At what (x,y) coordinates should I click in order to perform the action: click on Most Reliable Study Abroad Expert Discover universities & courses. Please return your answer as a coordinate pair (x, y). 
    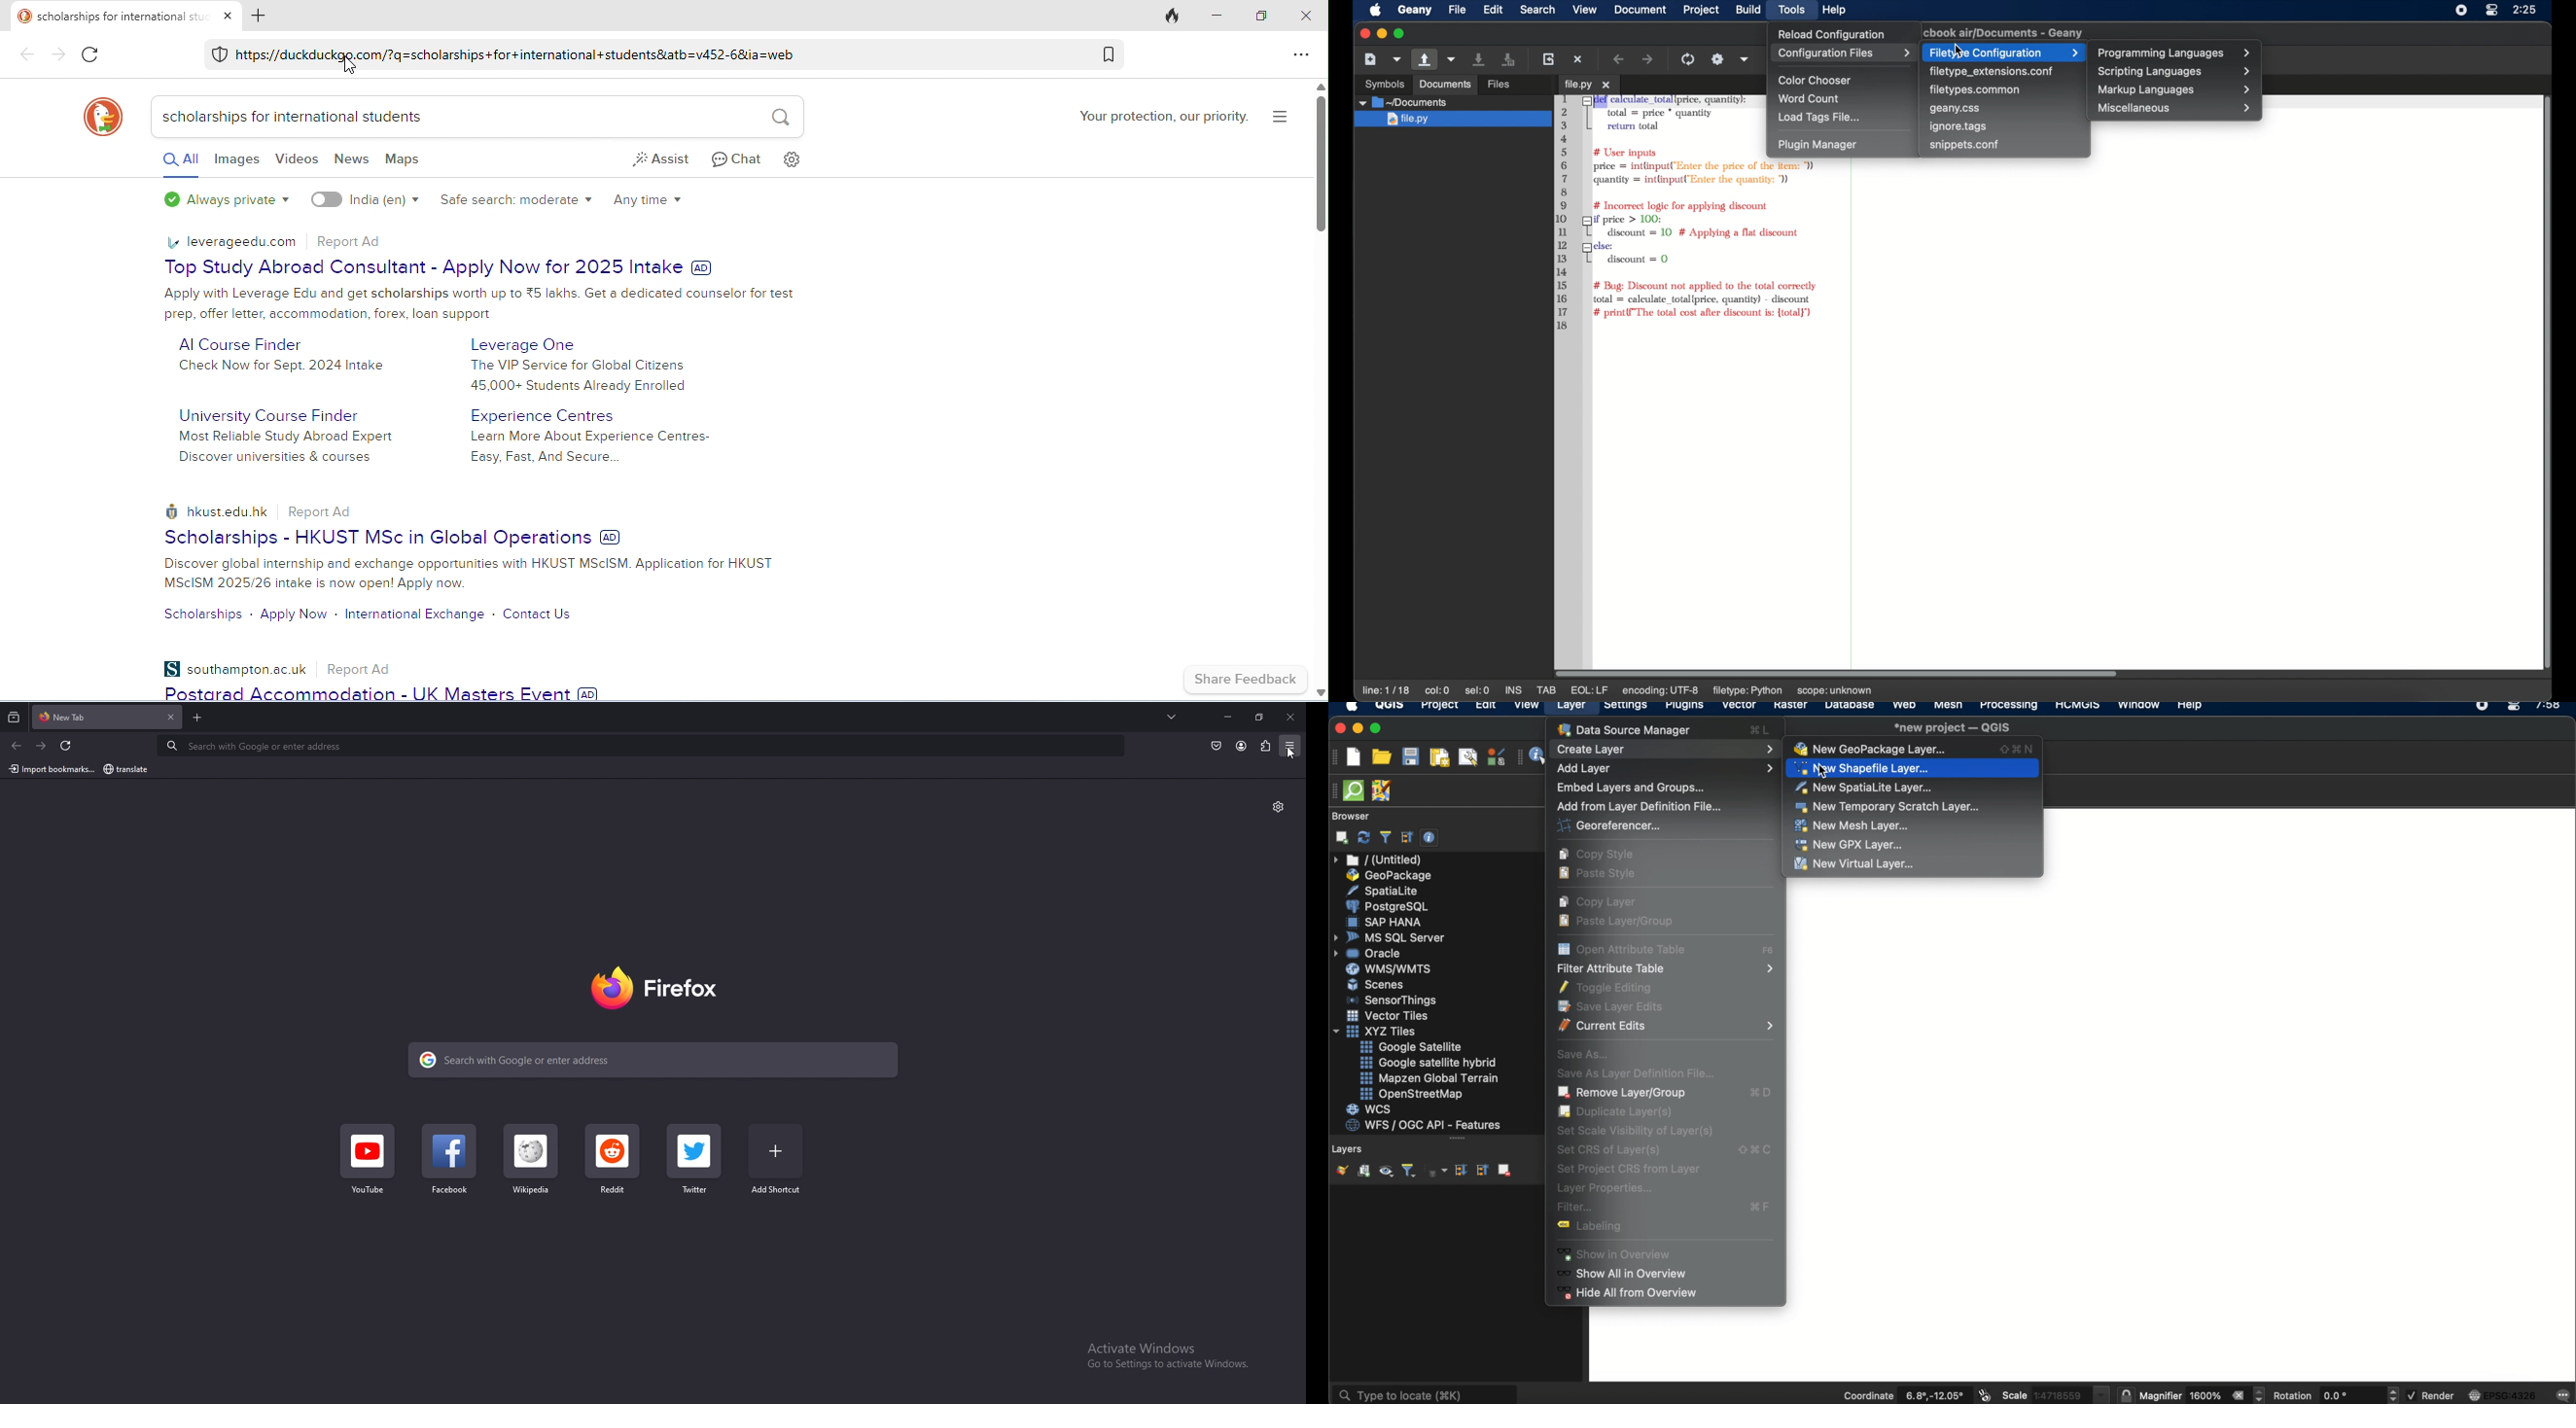
    Looking at the image, I should click on (292, 448).